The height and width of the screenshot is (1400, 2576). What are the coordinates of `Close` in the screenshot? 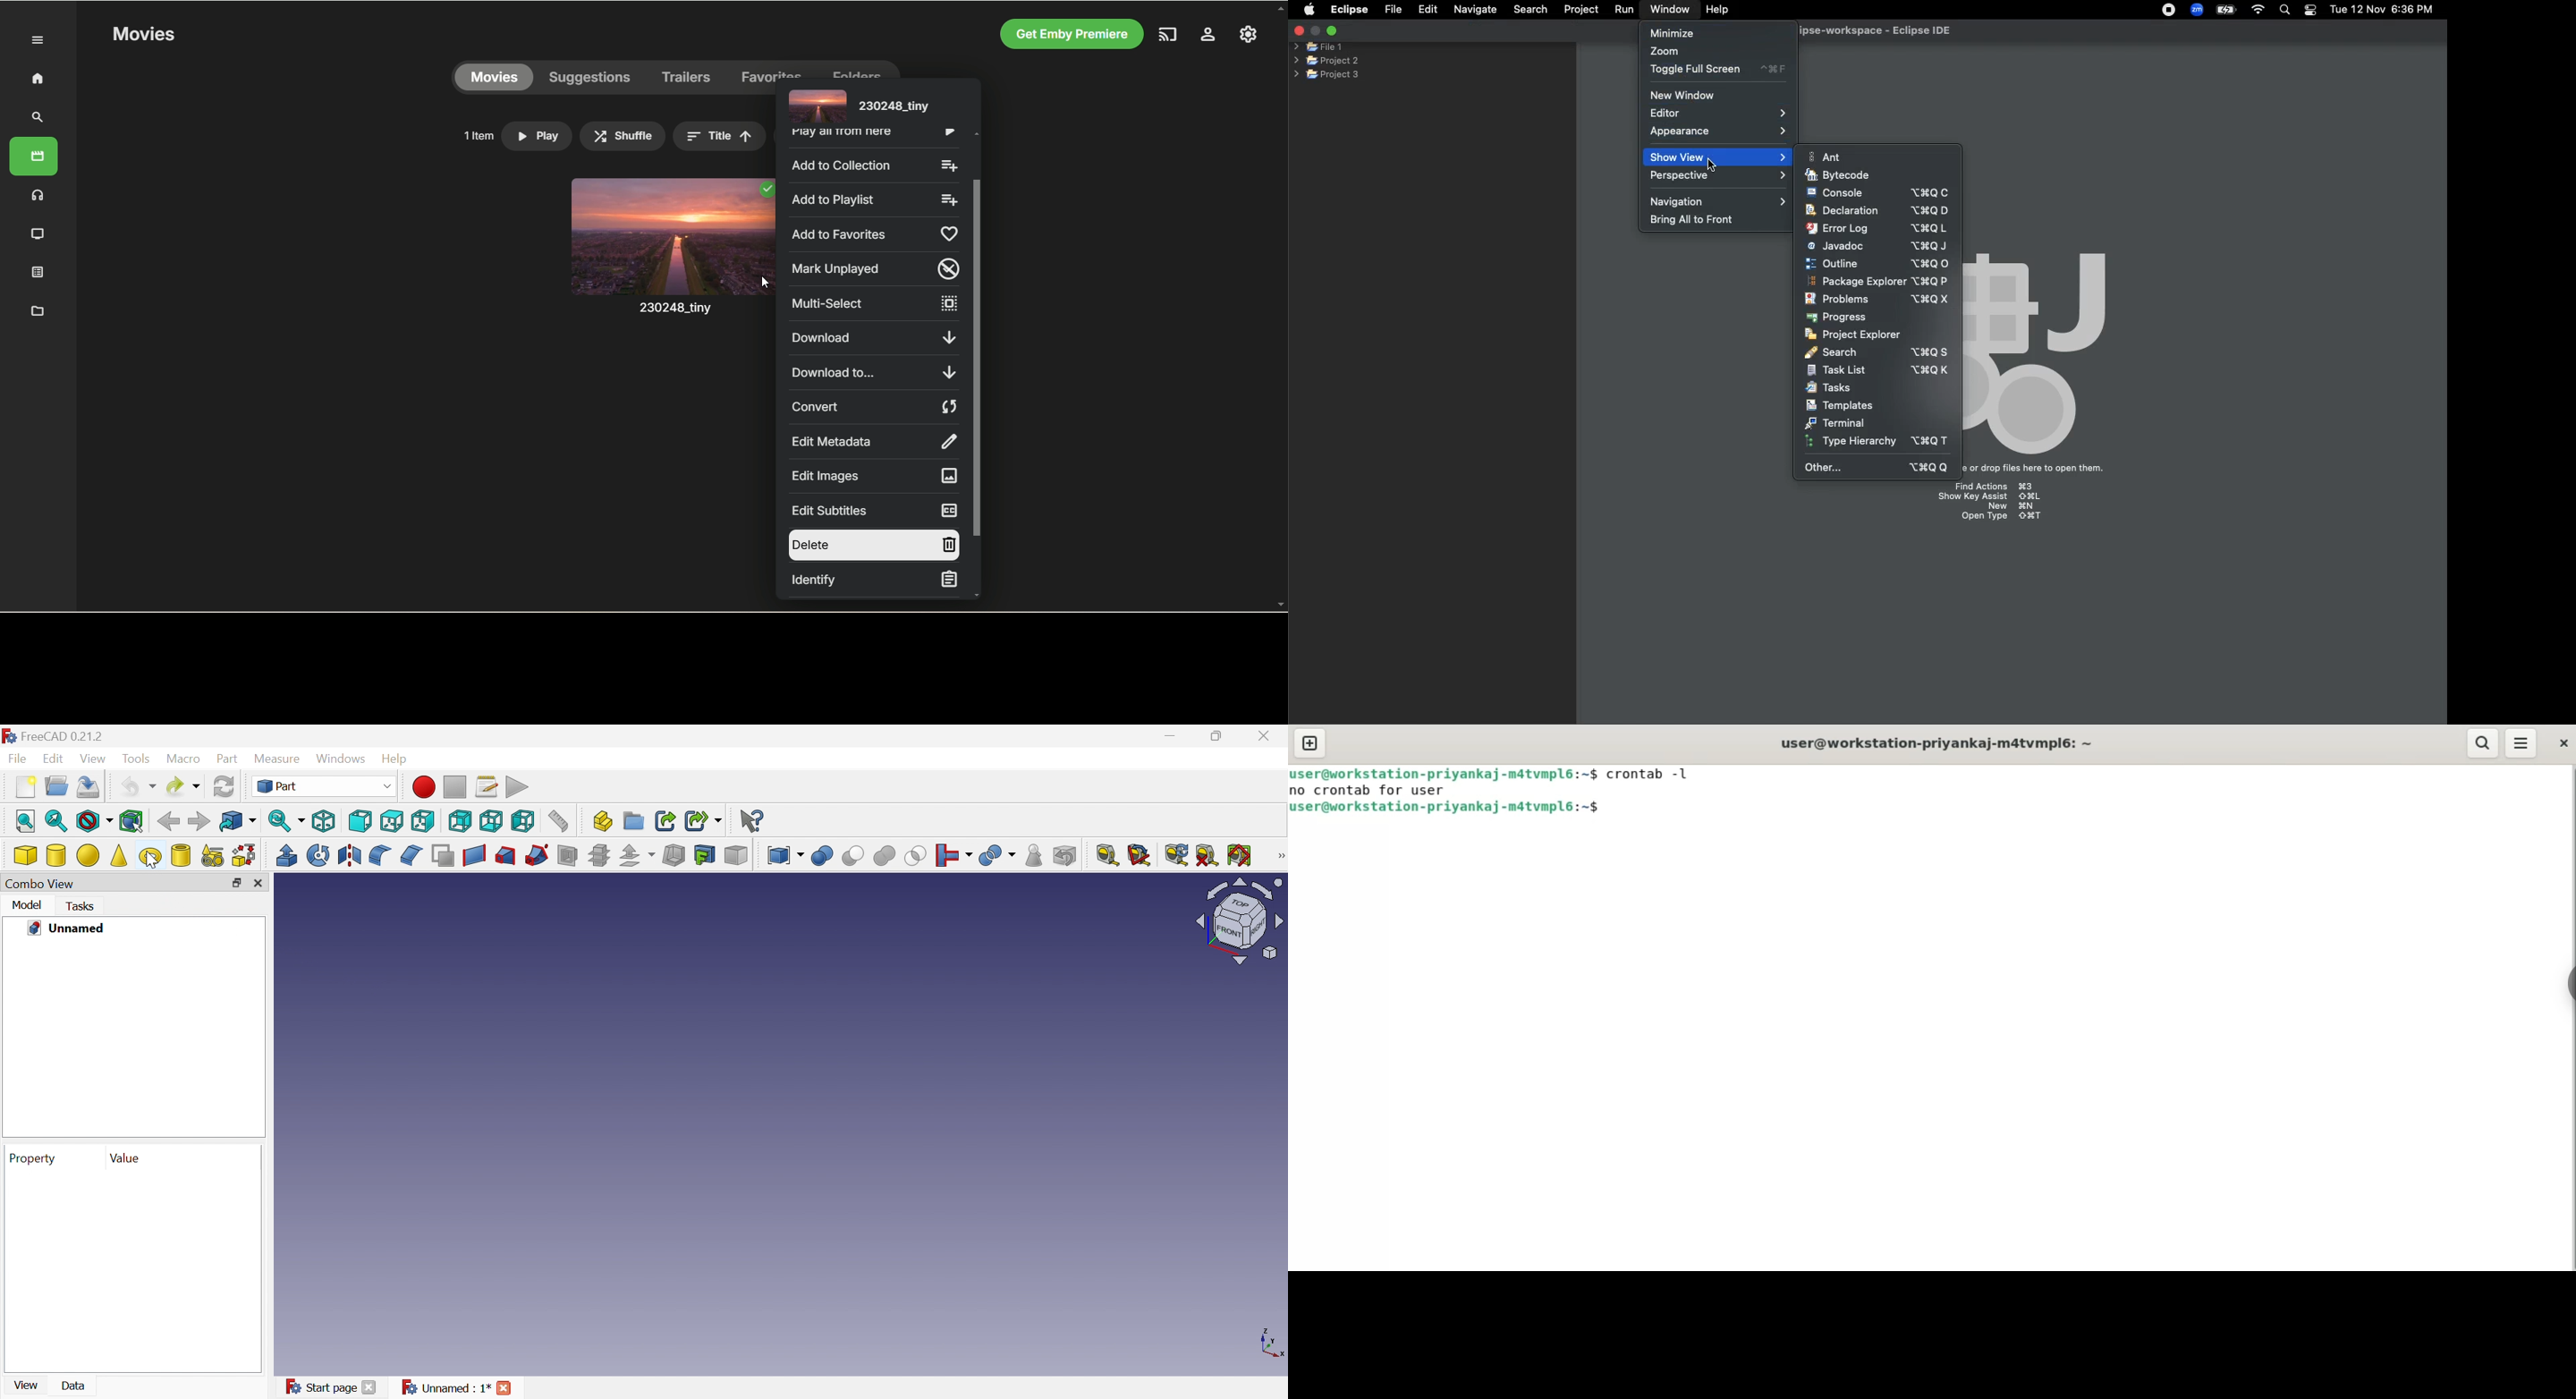 It's located at (369, 1389).